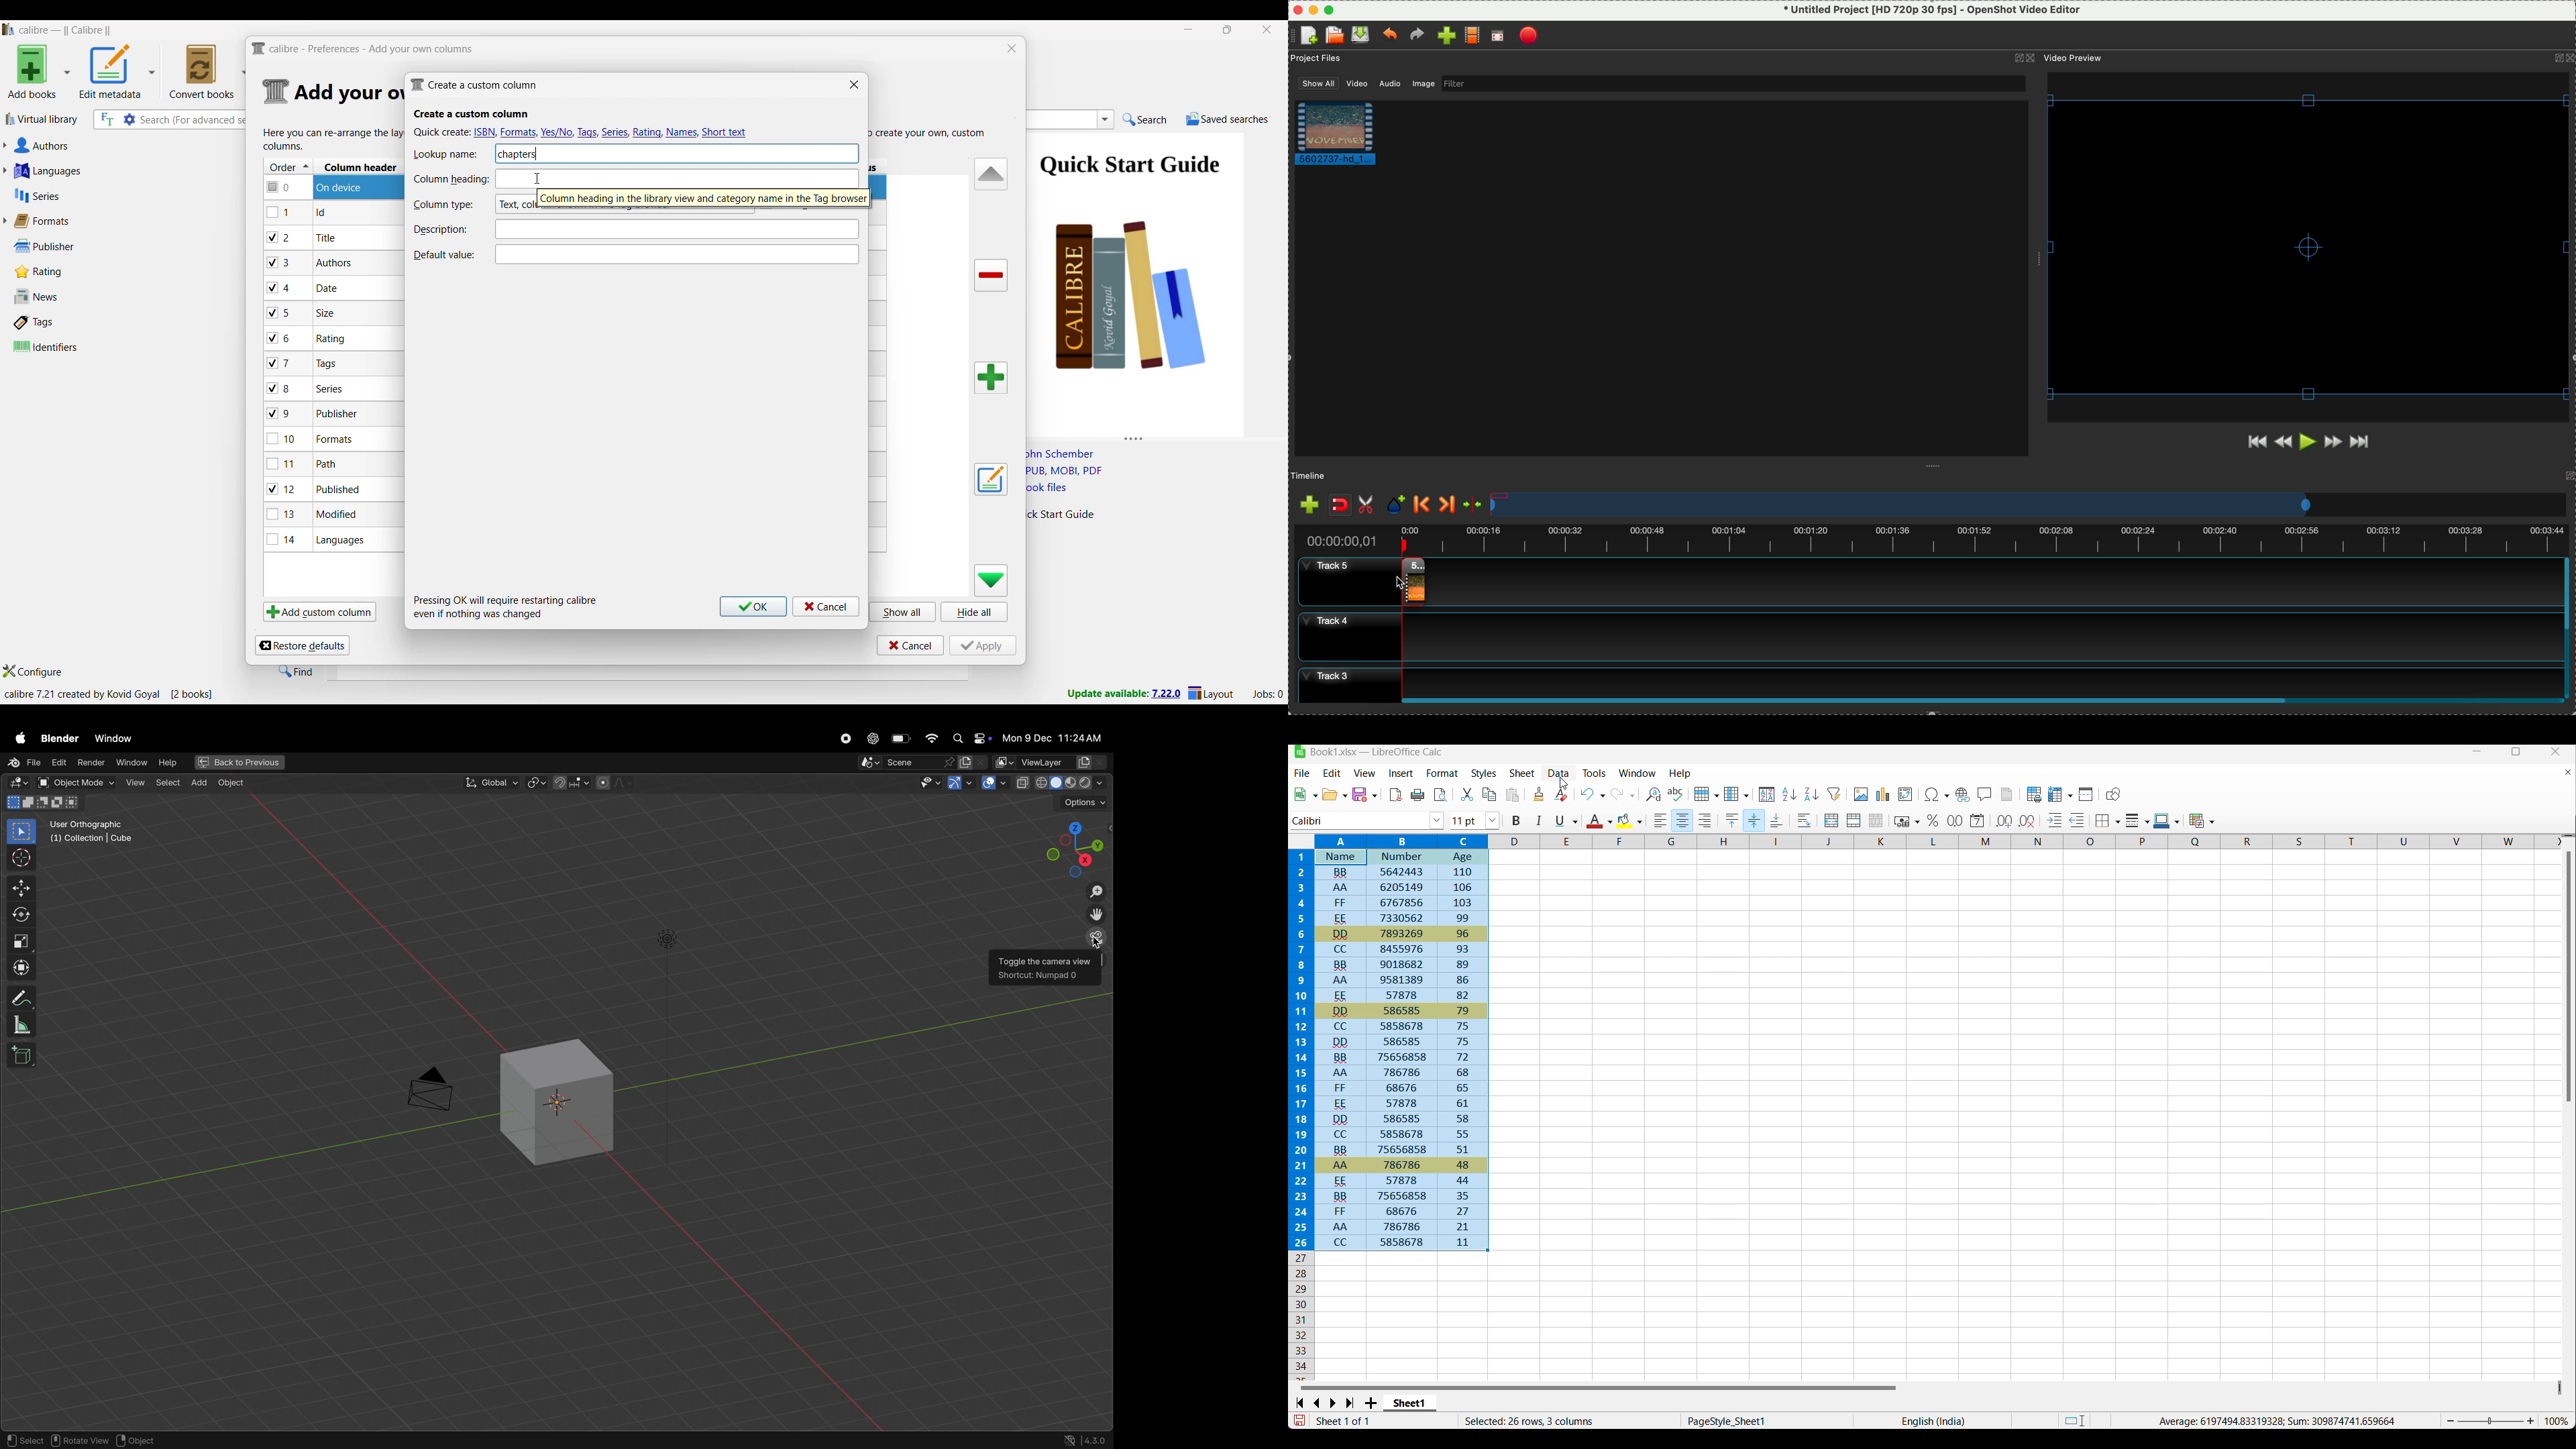 The image size is (2576, 1456). What do you see at coordinates (23, 1027) in the screenshot?
I see `measure ` at bounding box center [23, 1027].